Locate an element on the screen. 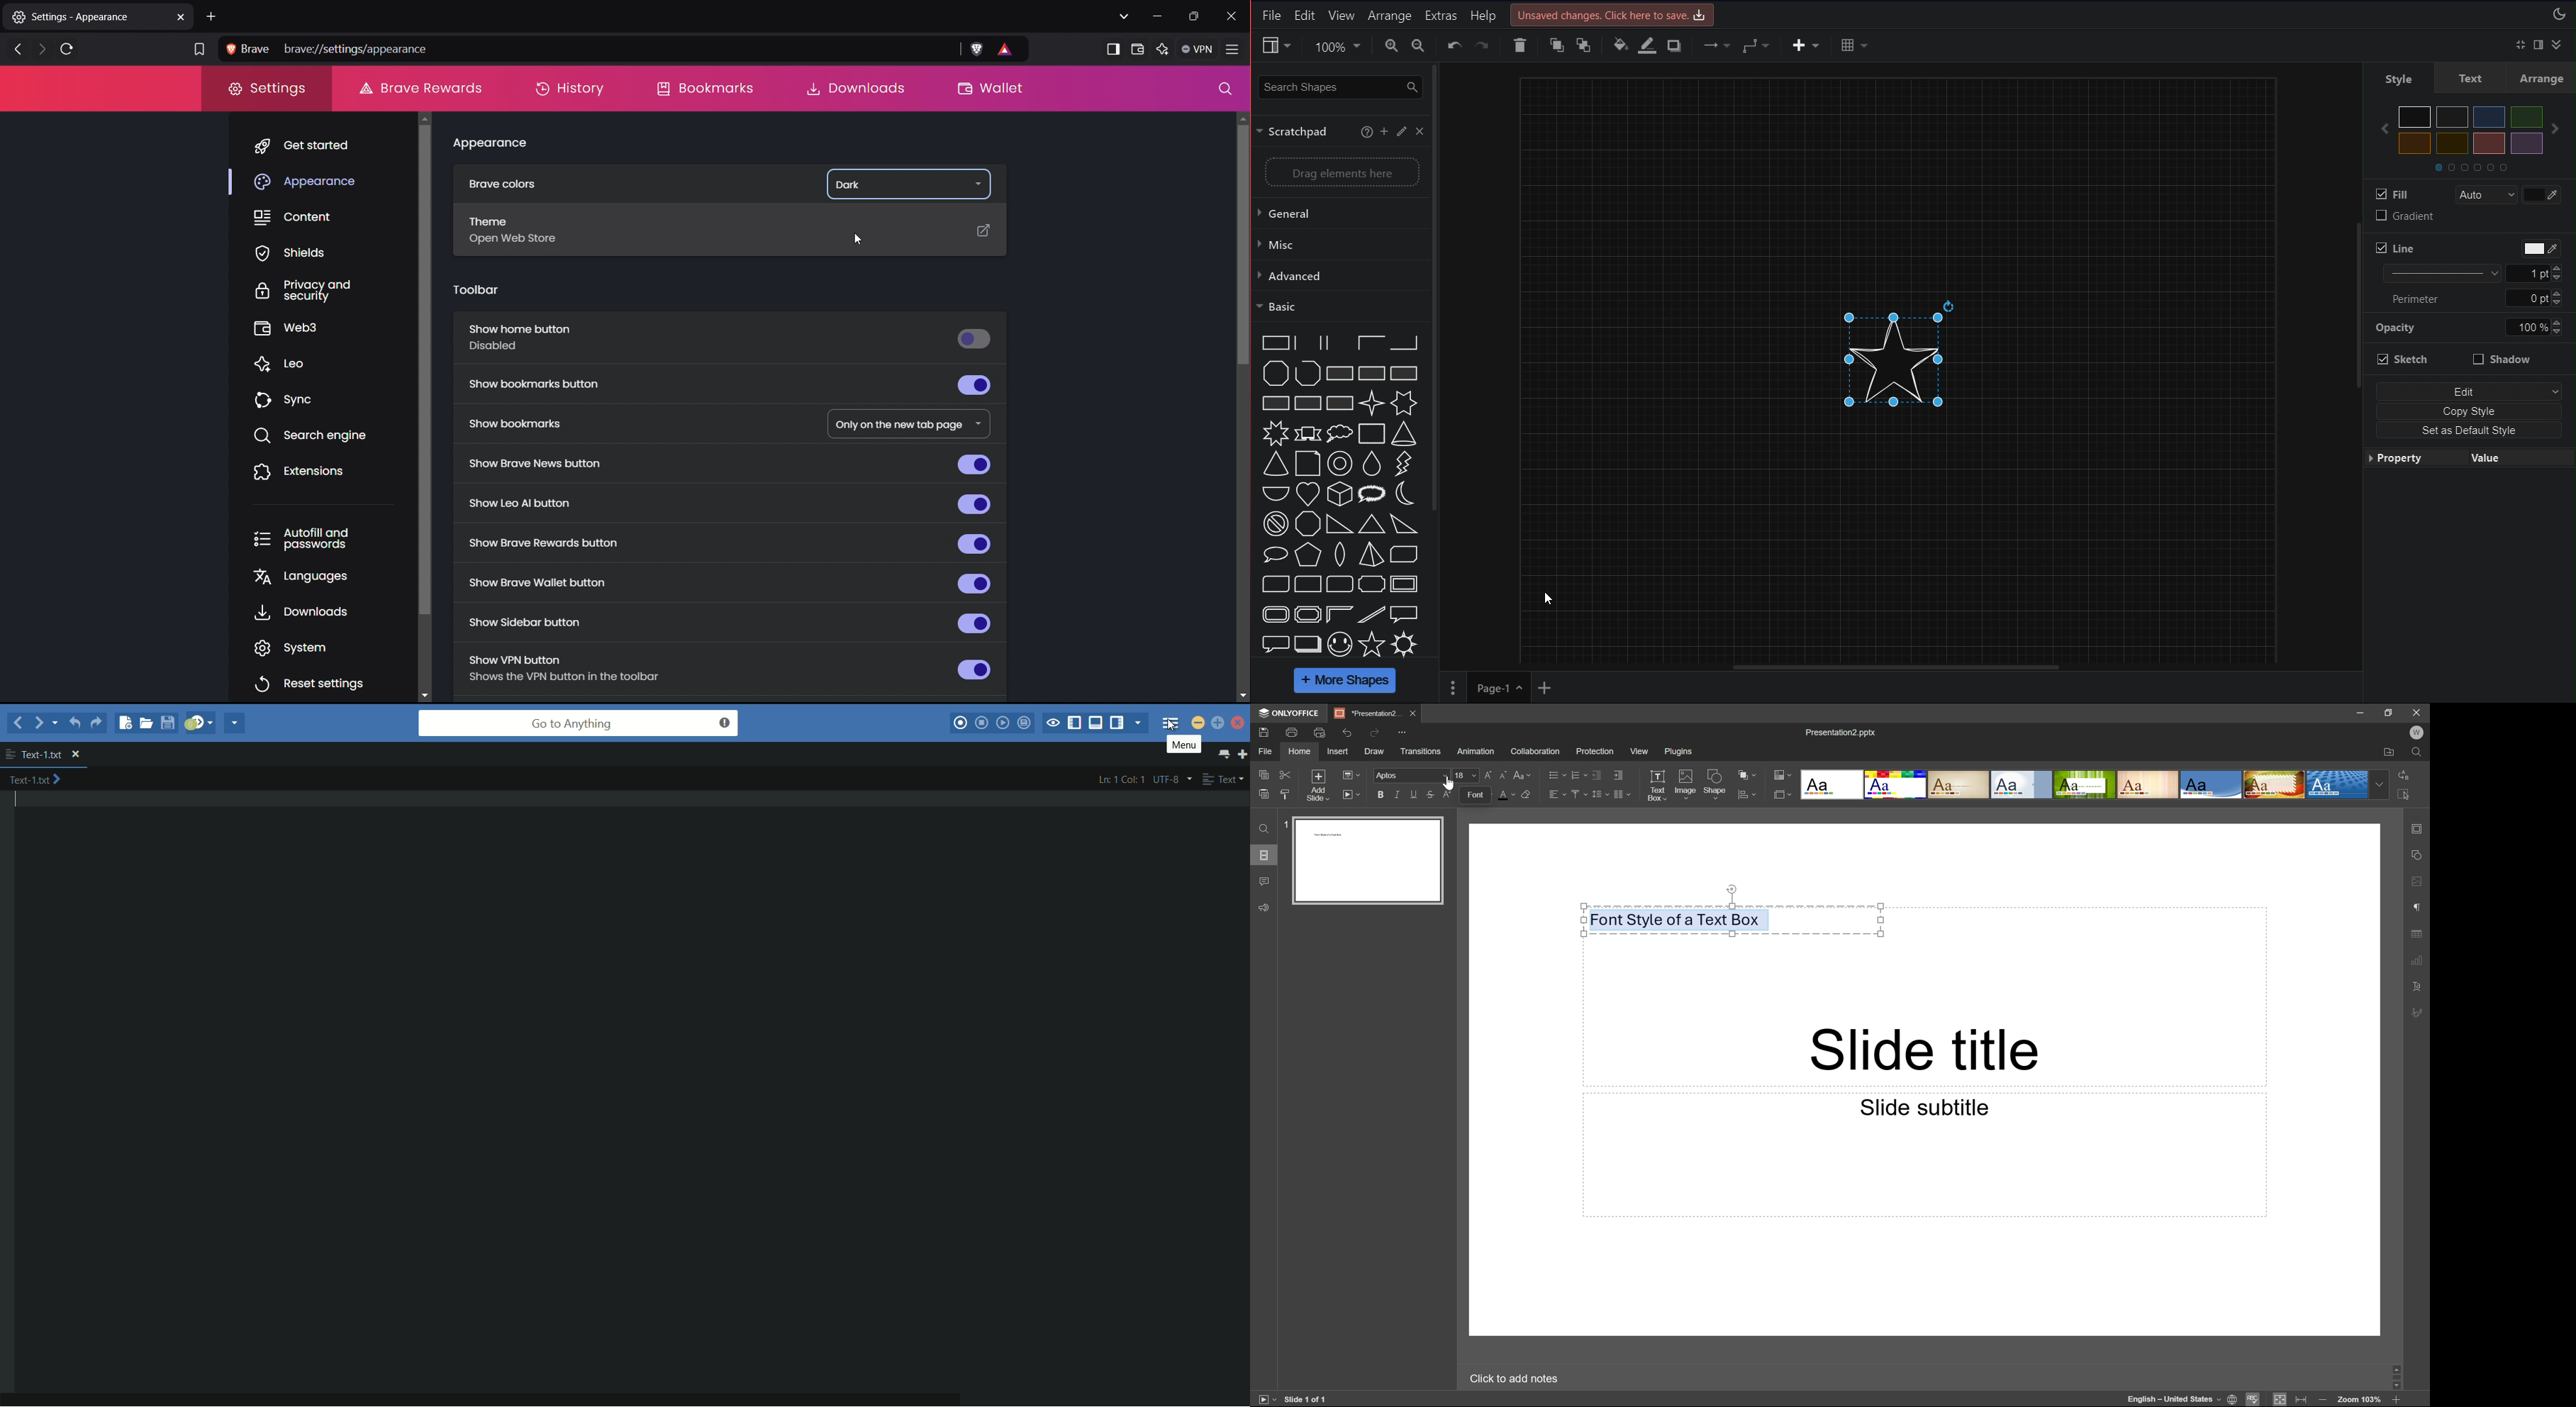 This screenshot has height=1428, width=2576. 8 point star is located at coordinates (1275, 433).